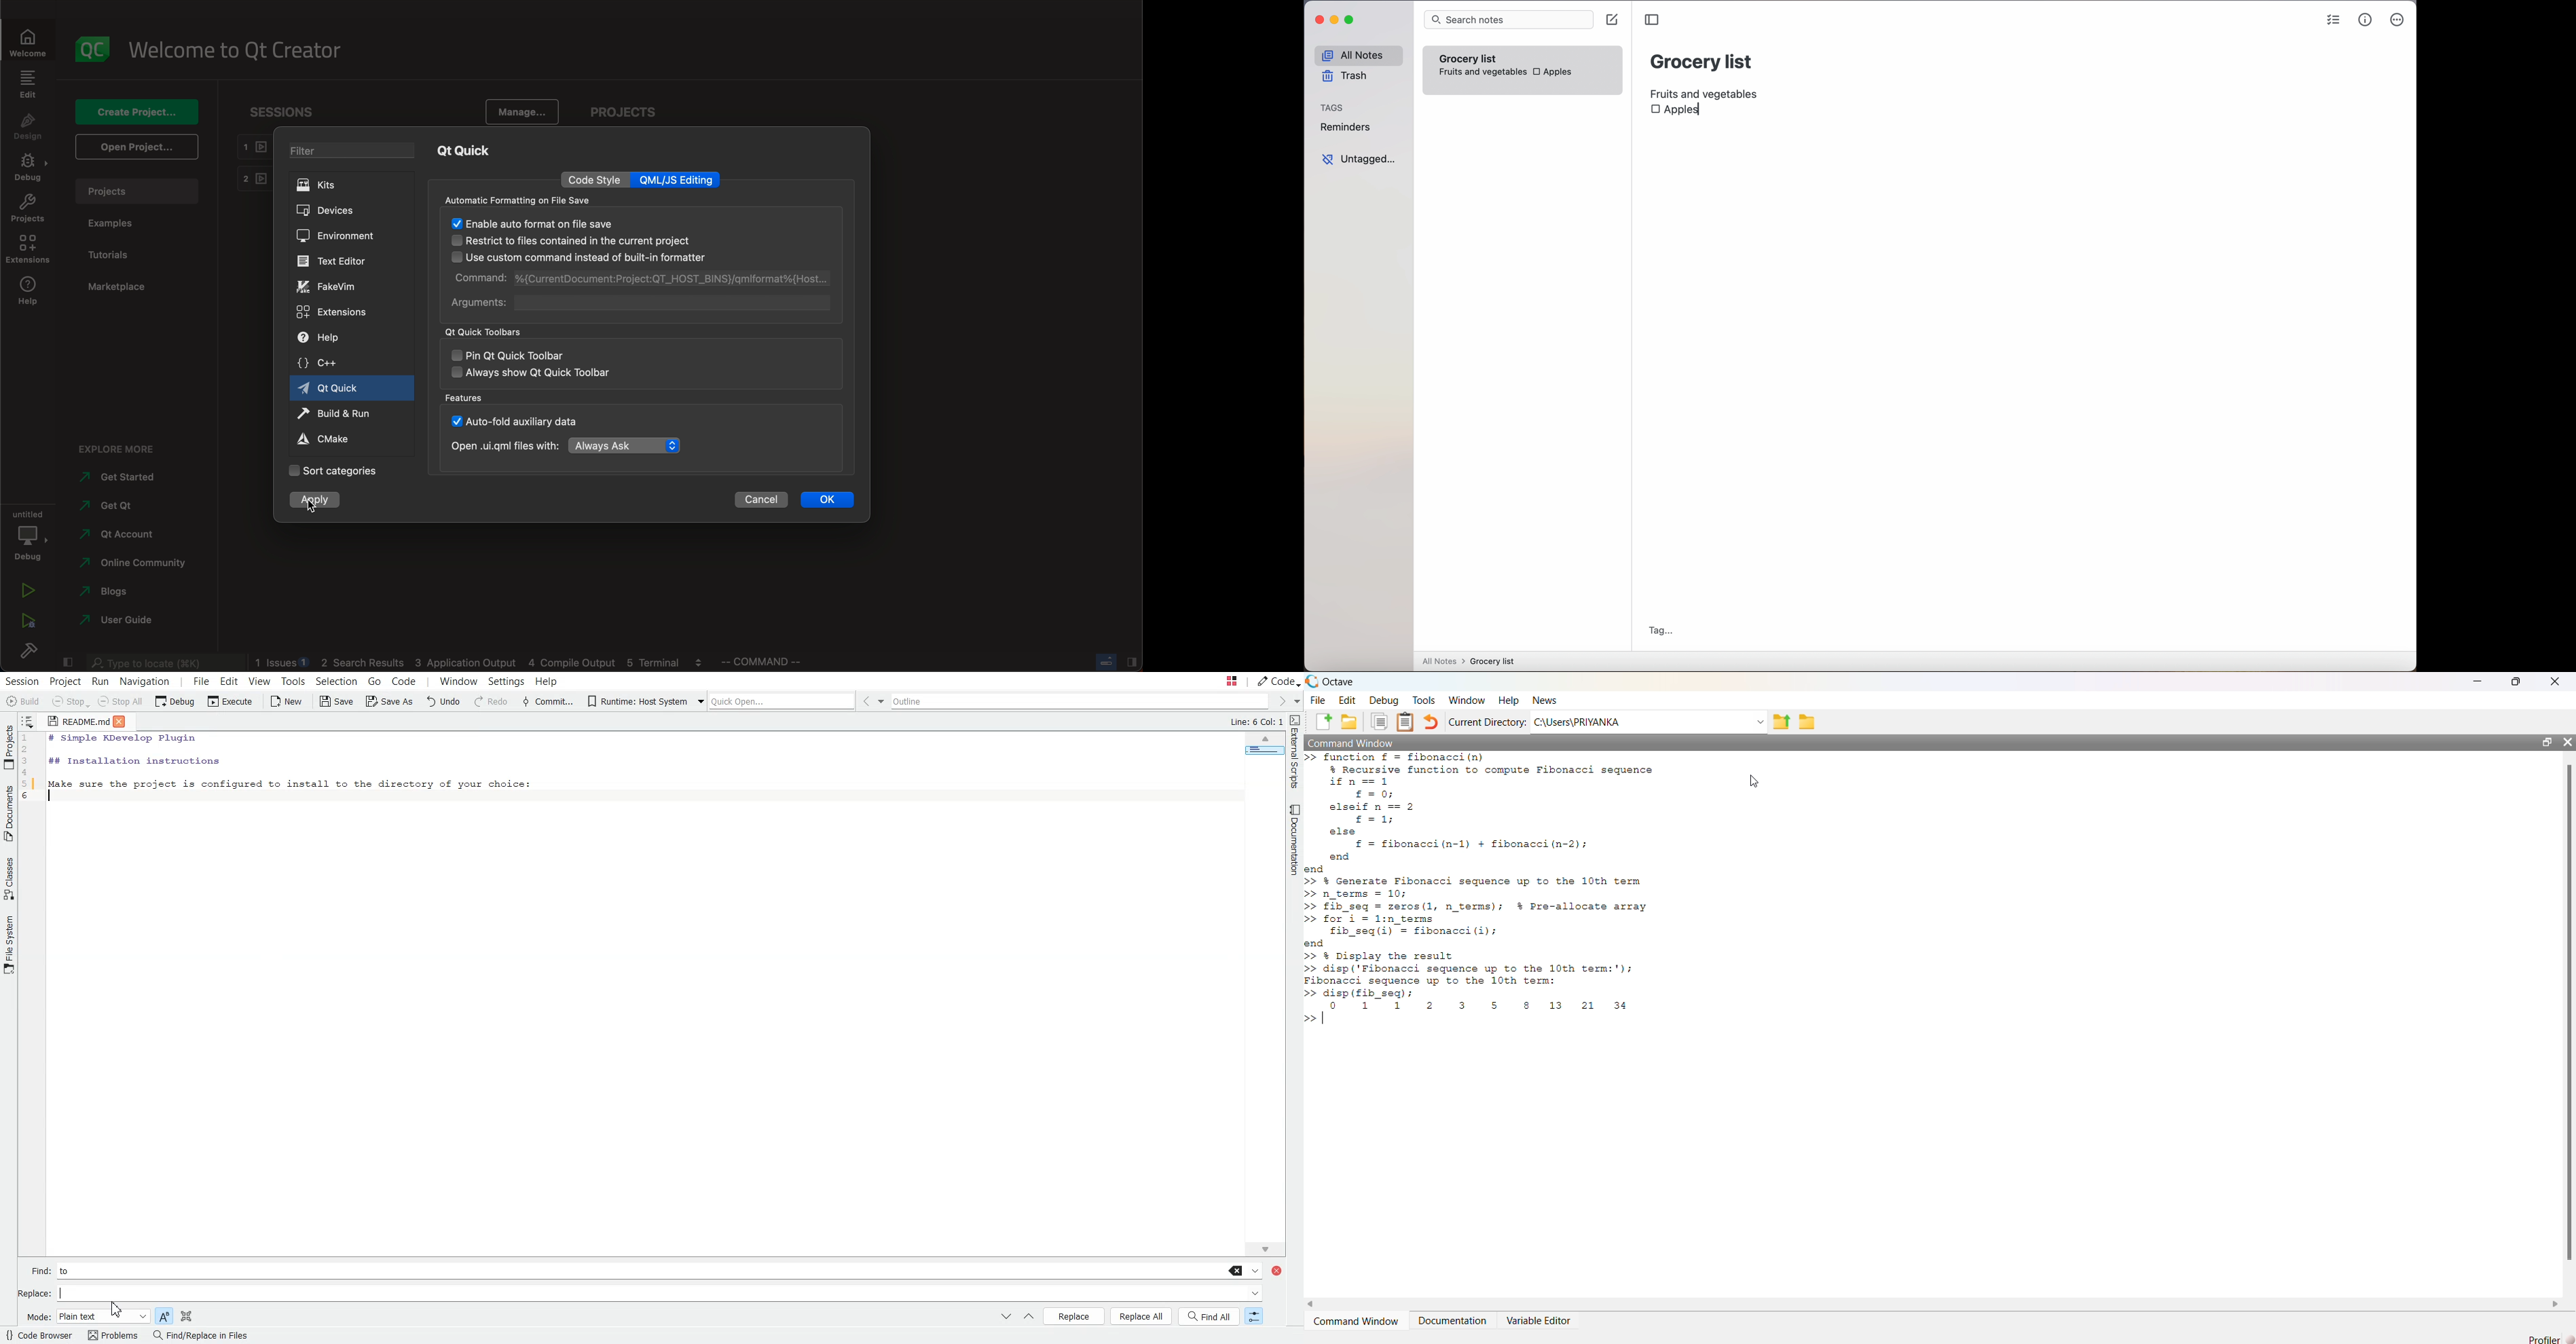 Image resolution: width=2576 pixels, height=1344 pixels. I want to click on filter, so click(355, 151).